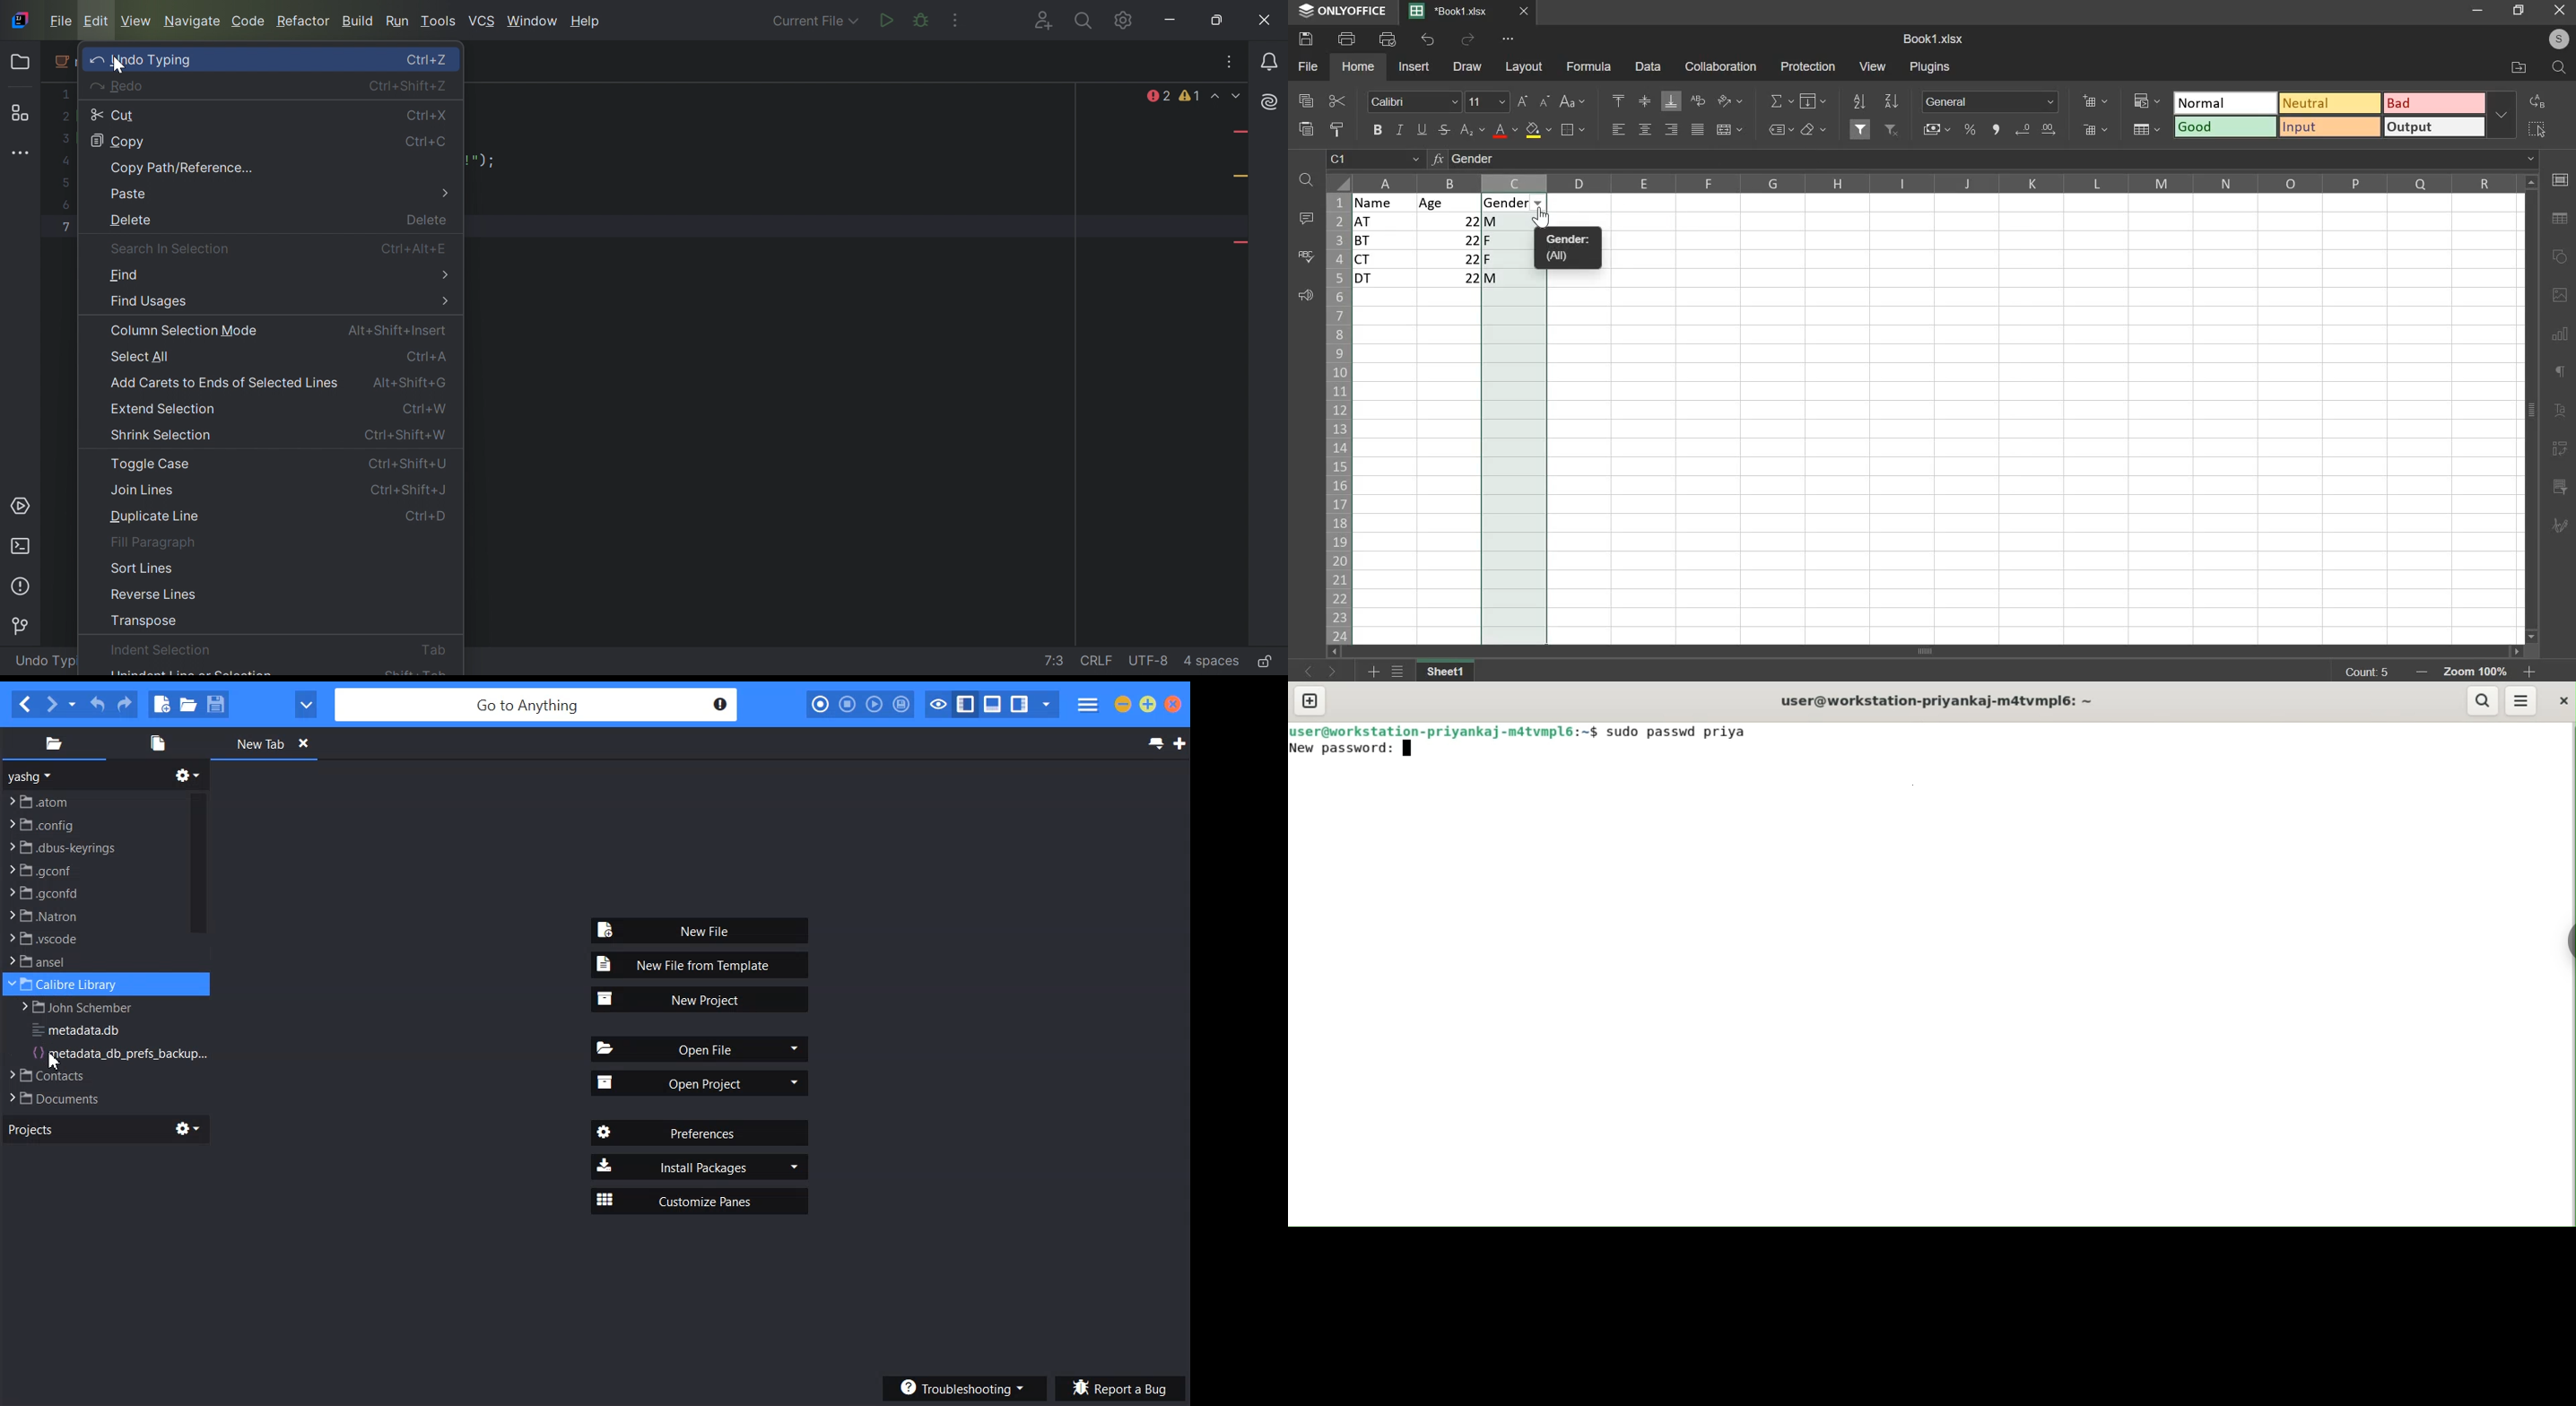 This screenshot has height=1428, width=2576. I want to click on font size increase, so click(1522, 101).